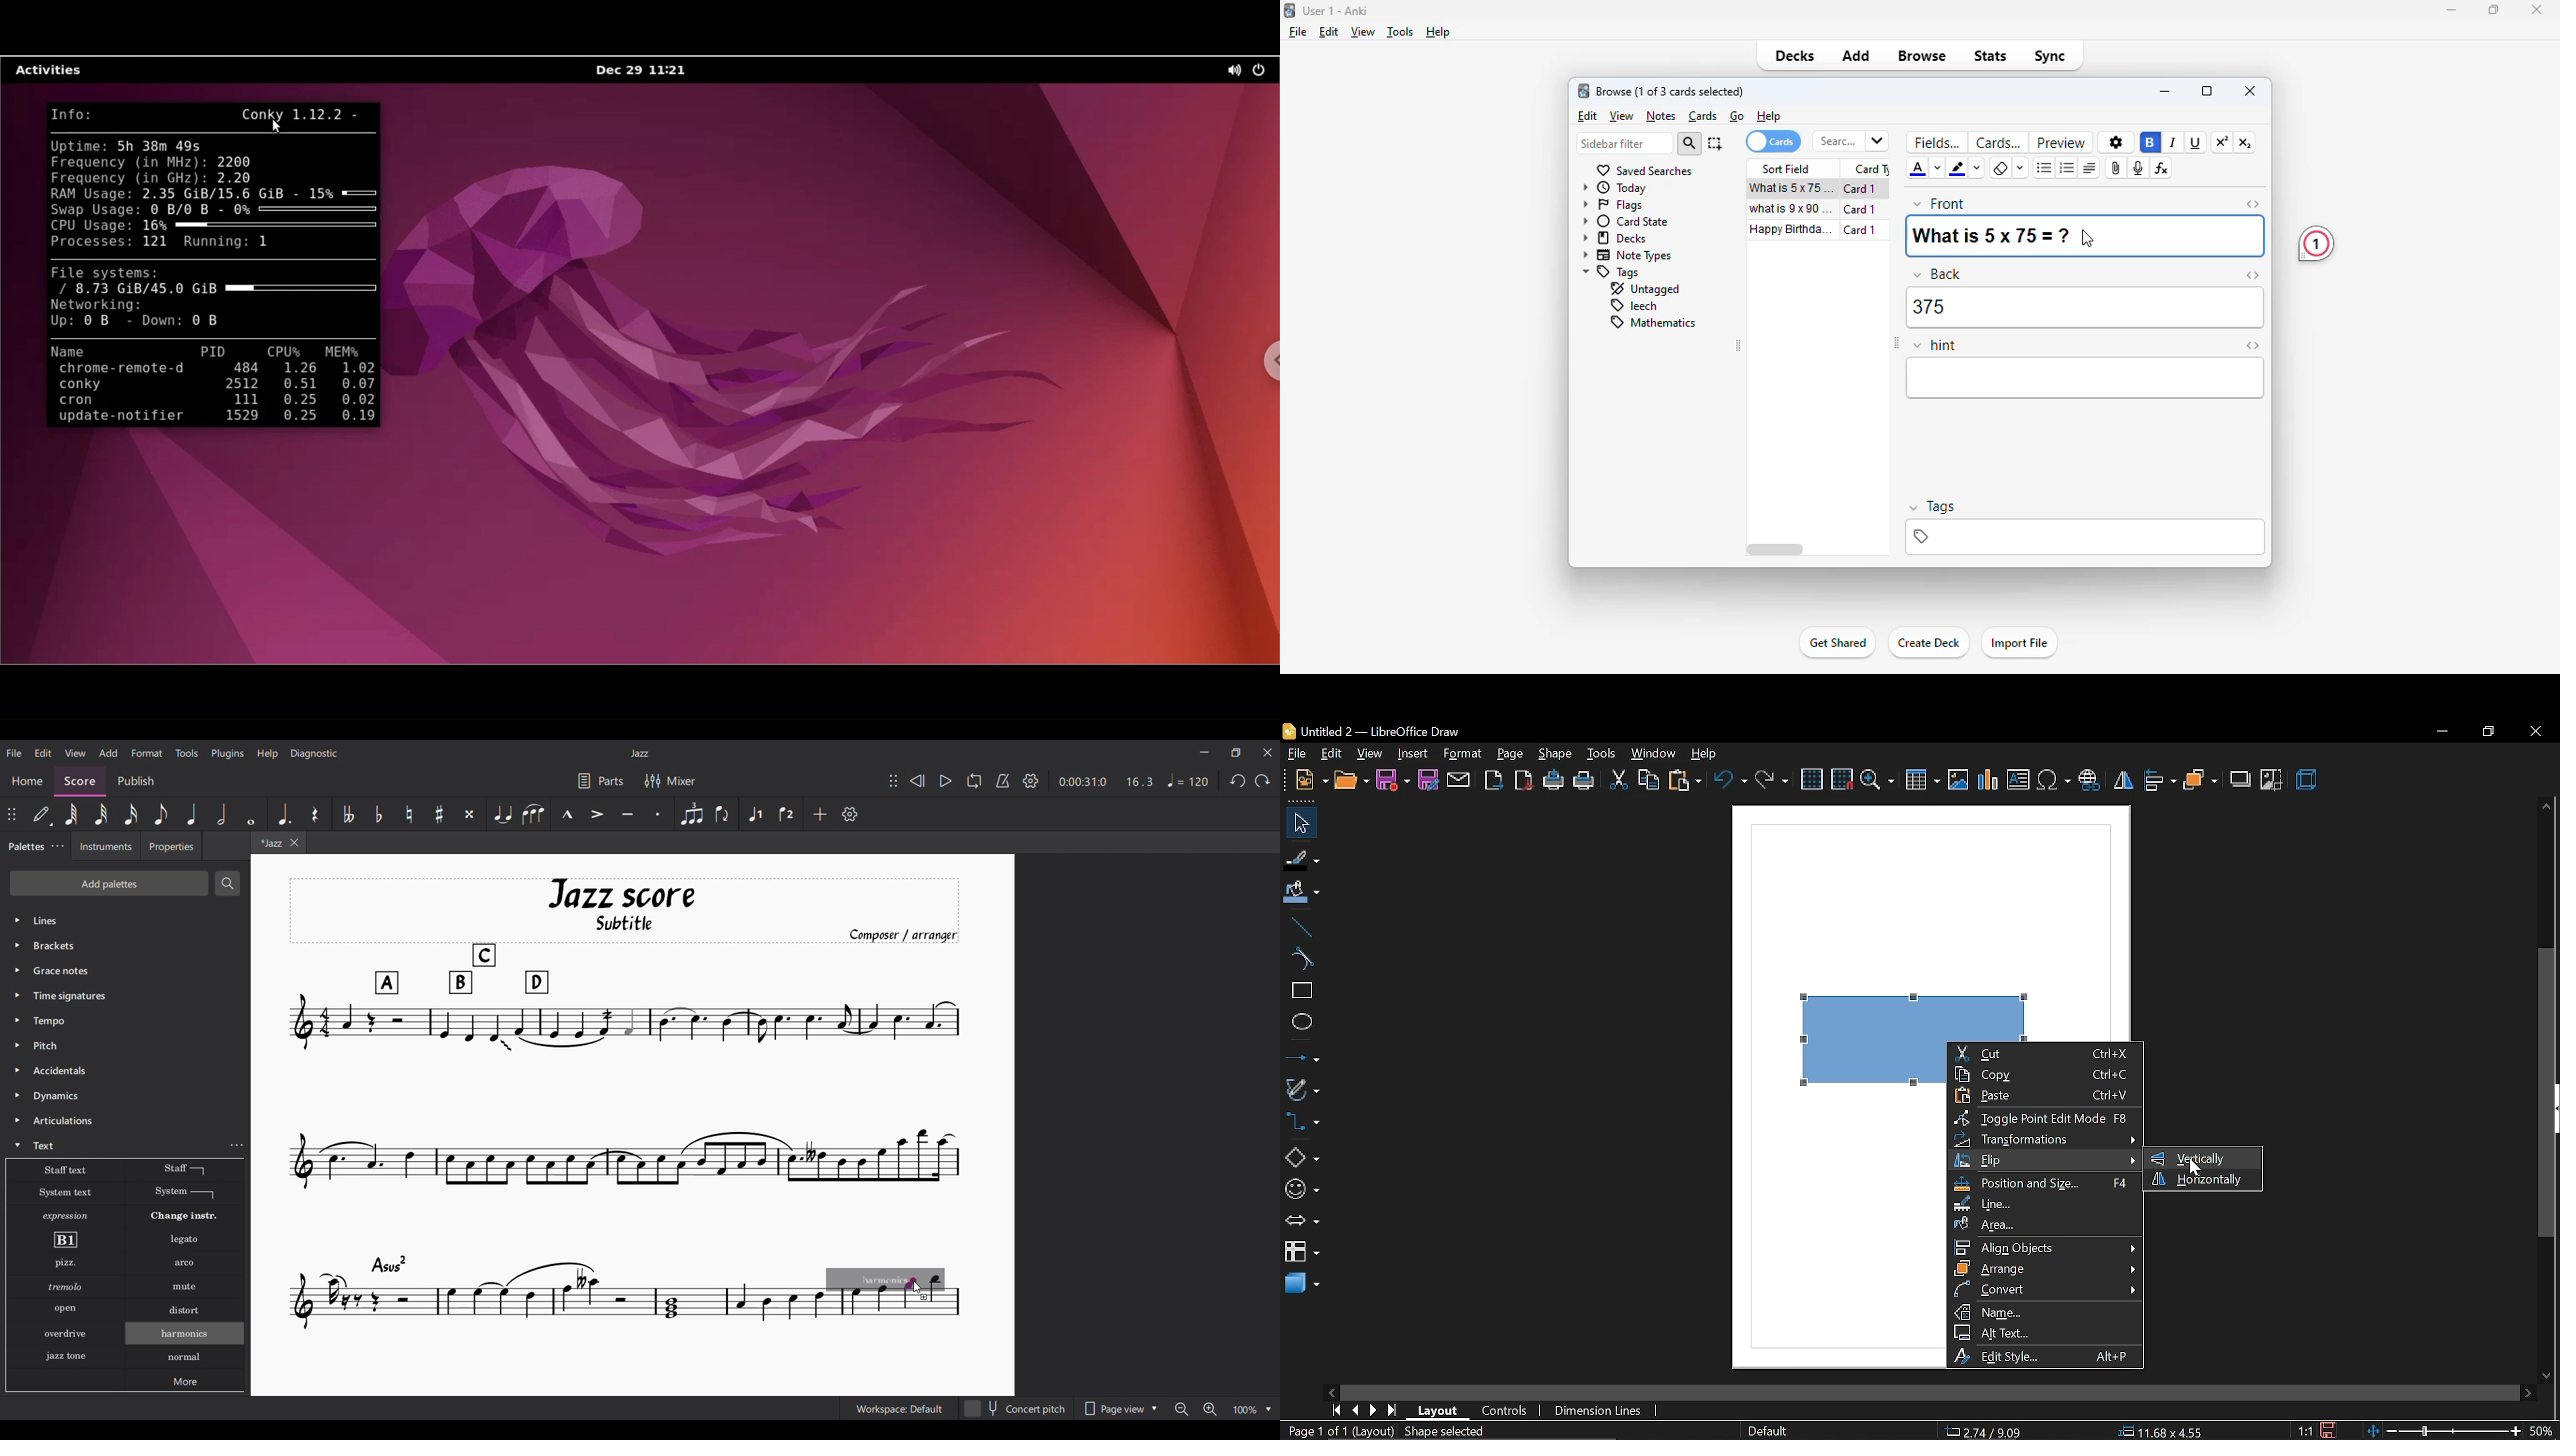 This screenshot has width=2576, height=1456. I want to click on notes, so click(1660, 116).